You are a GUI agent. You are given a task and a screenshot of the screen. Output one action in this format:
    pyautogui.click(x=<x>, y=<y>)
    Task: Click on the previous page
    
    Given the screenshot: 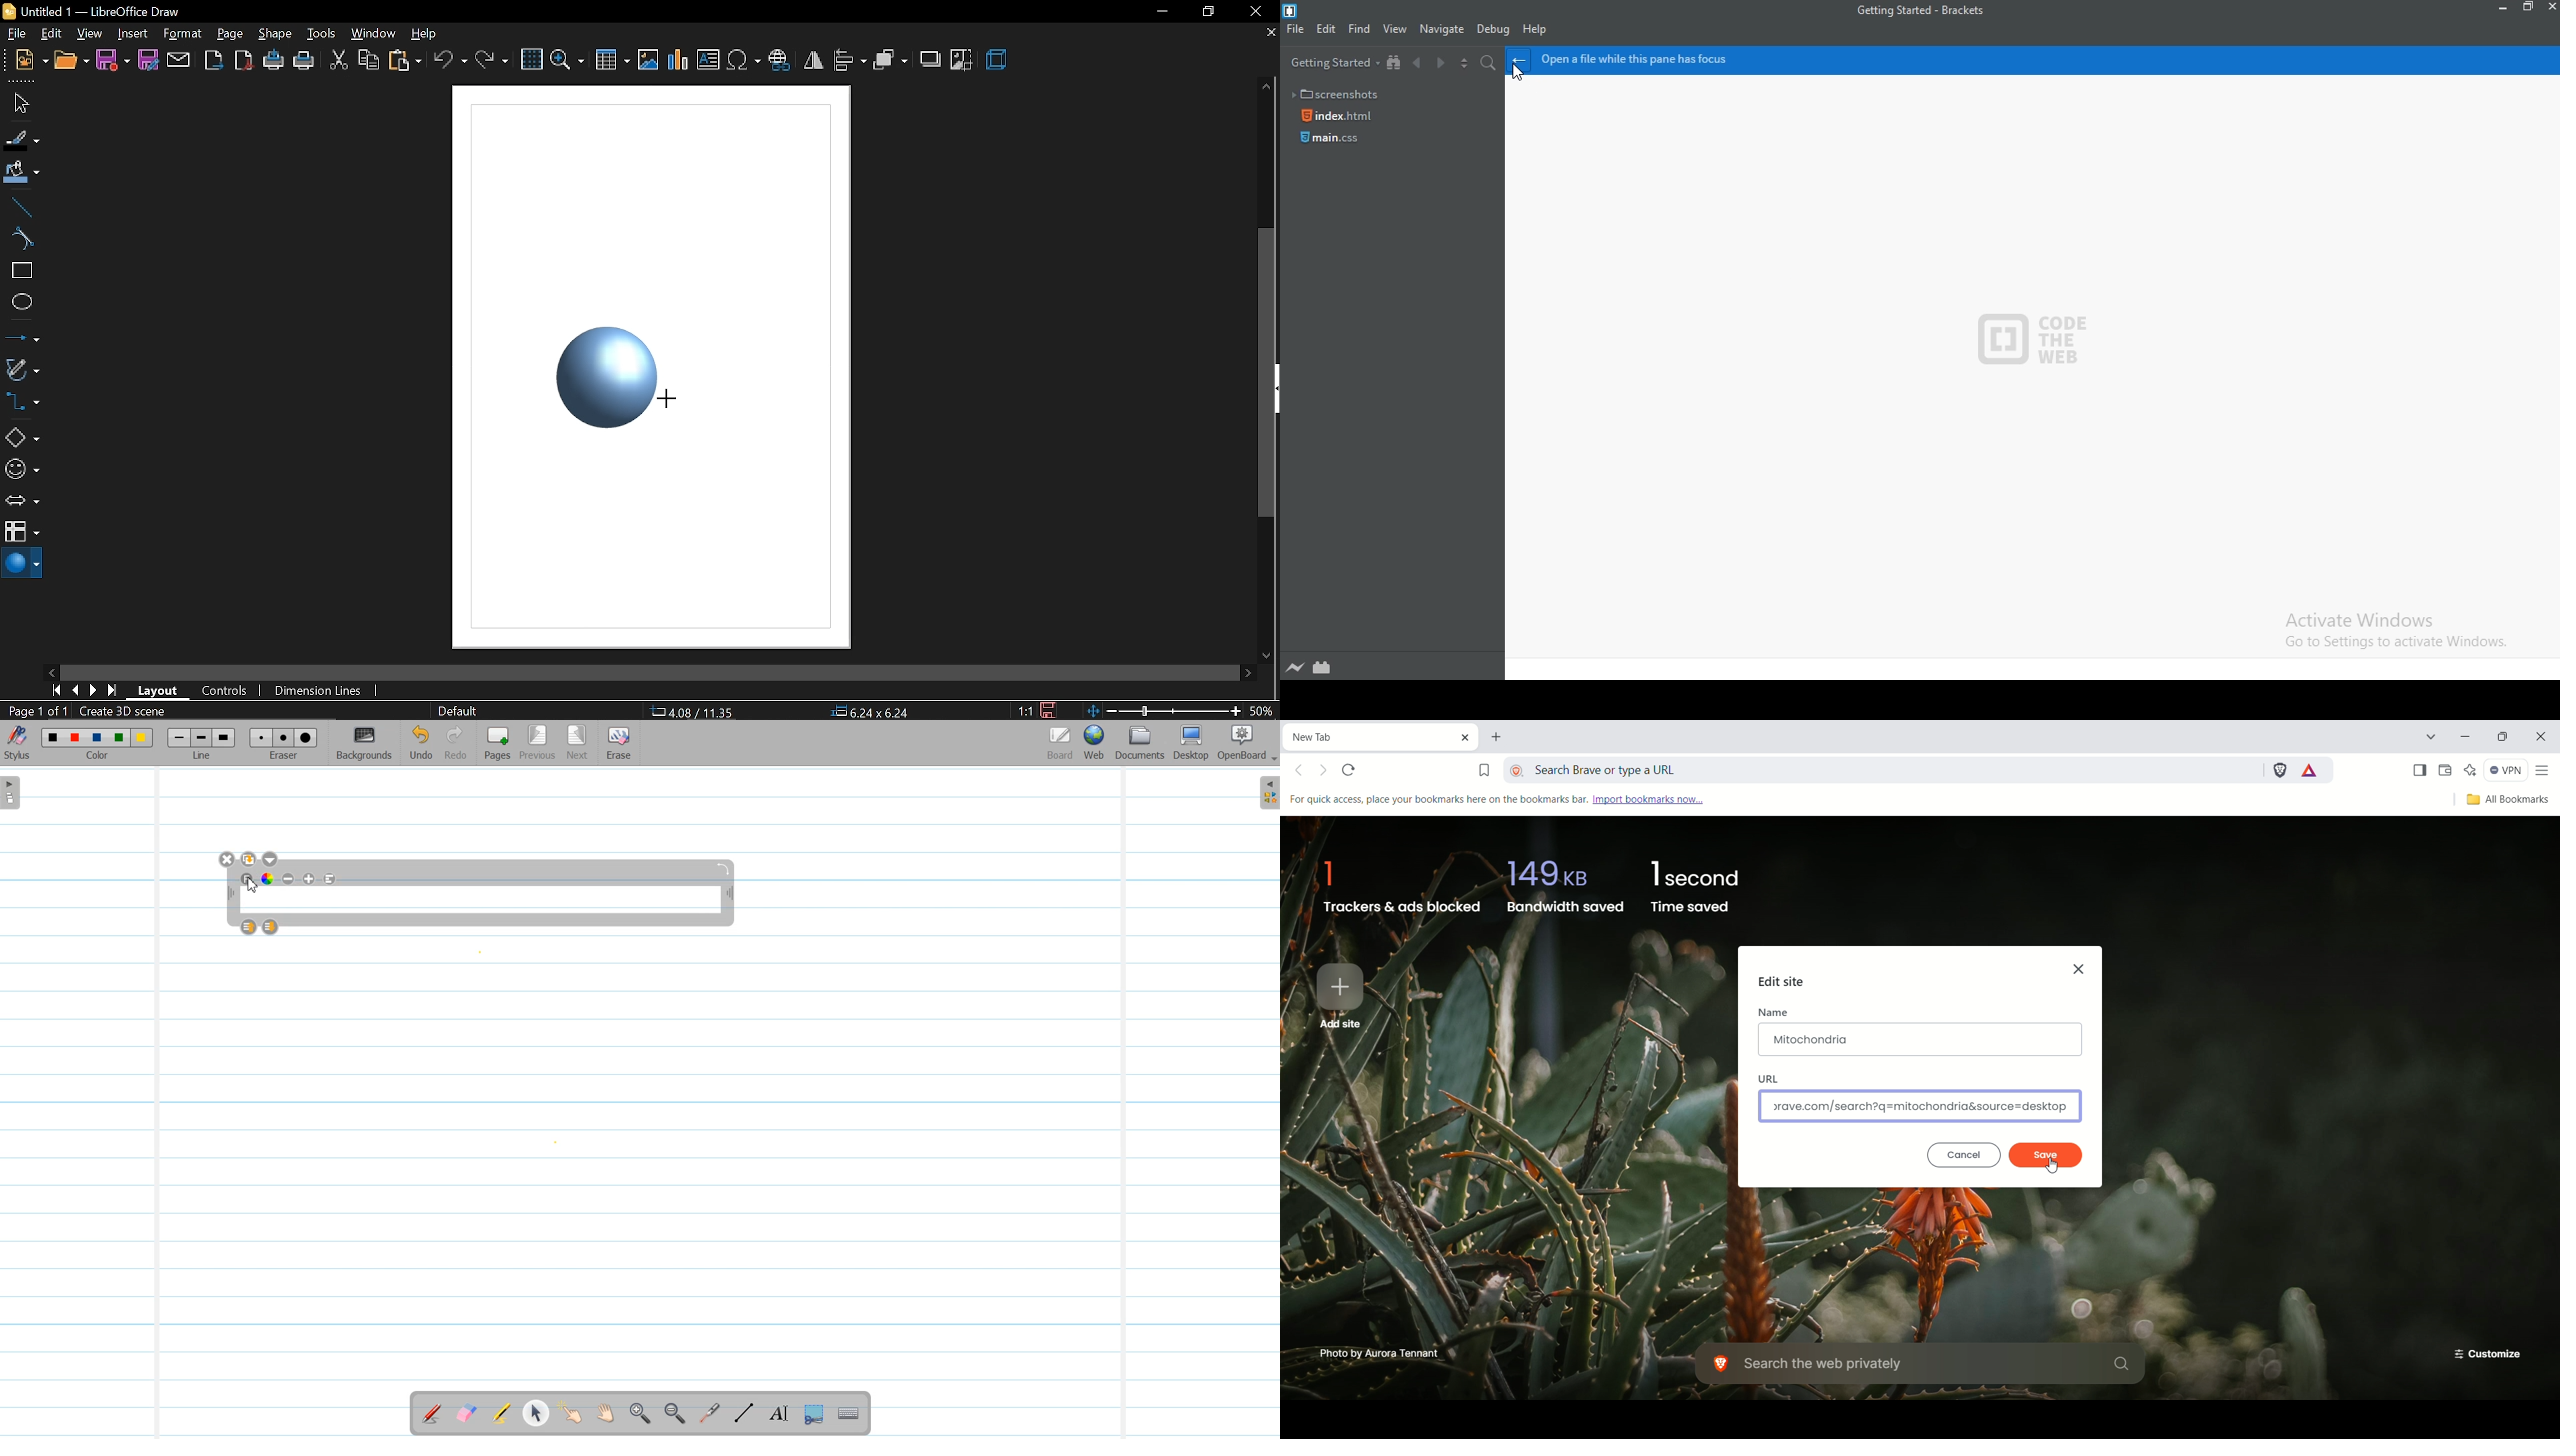 What is the action you would take?
    pyautogui.click(x=77, y=690)
    